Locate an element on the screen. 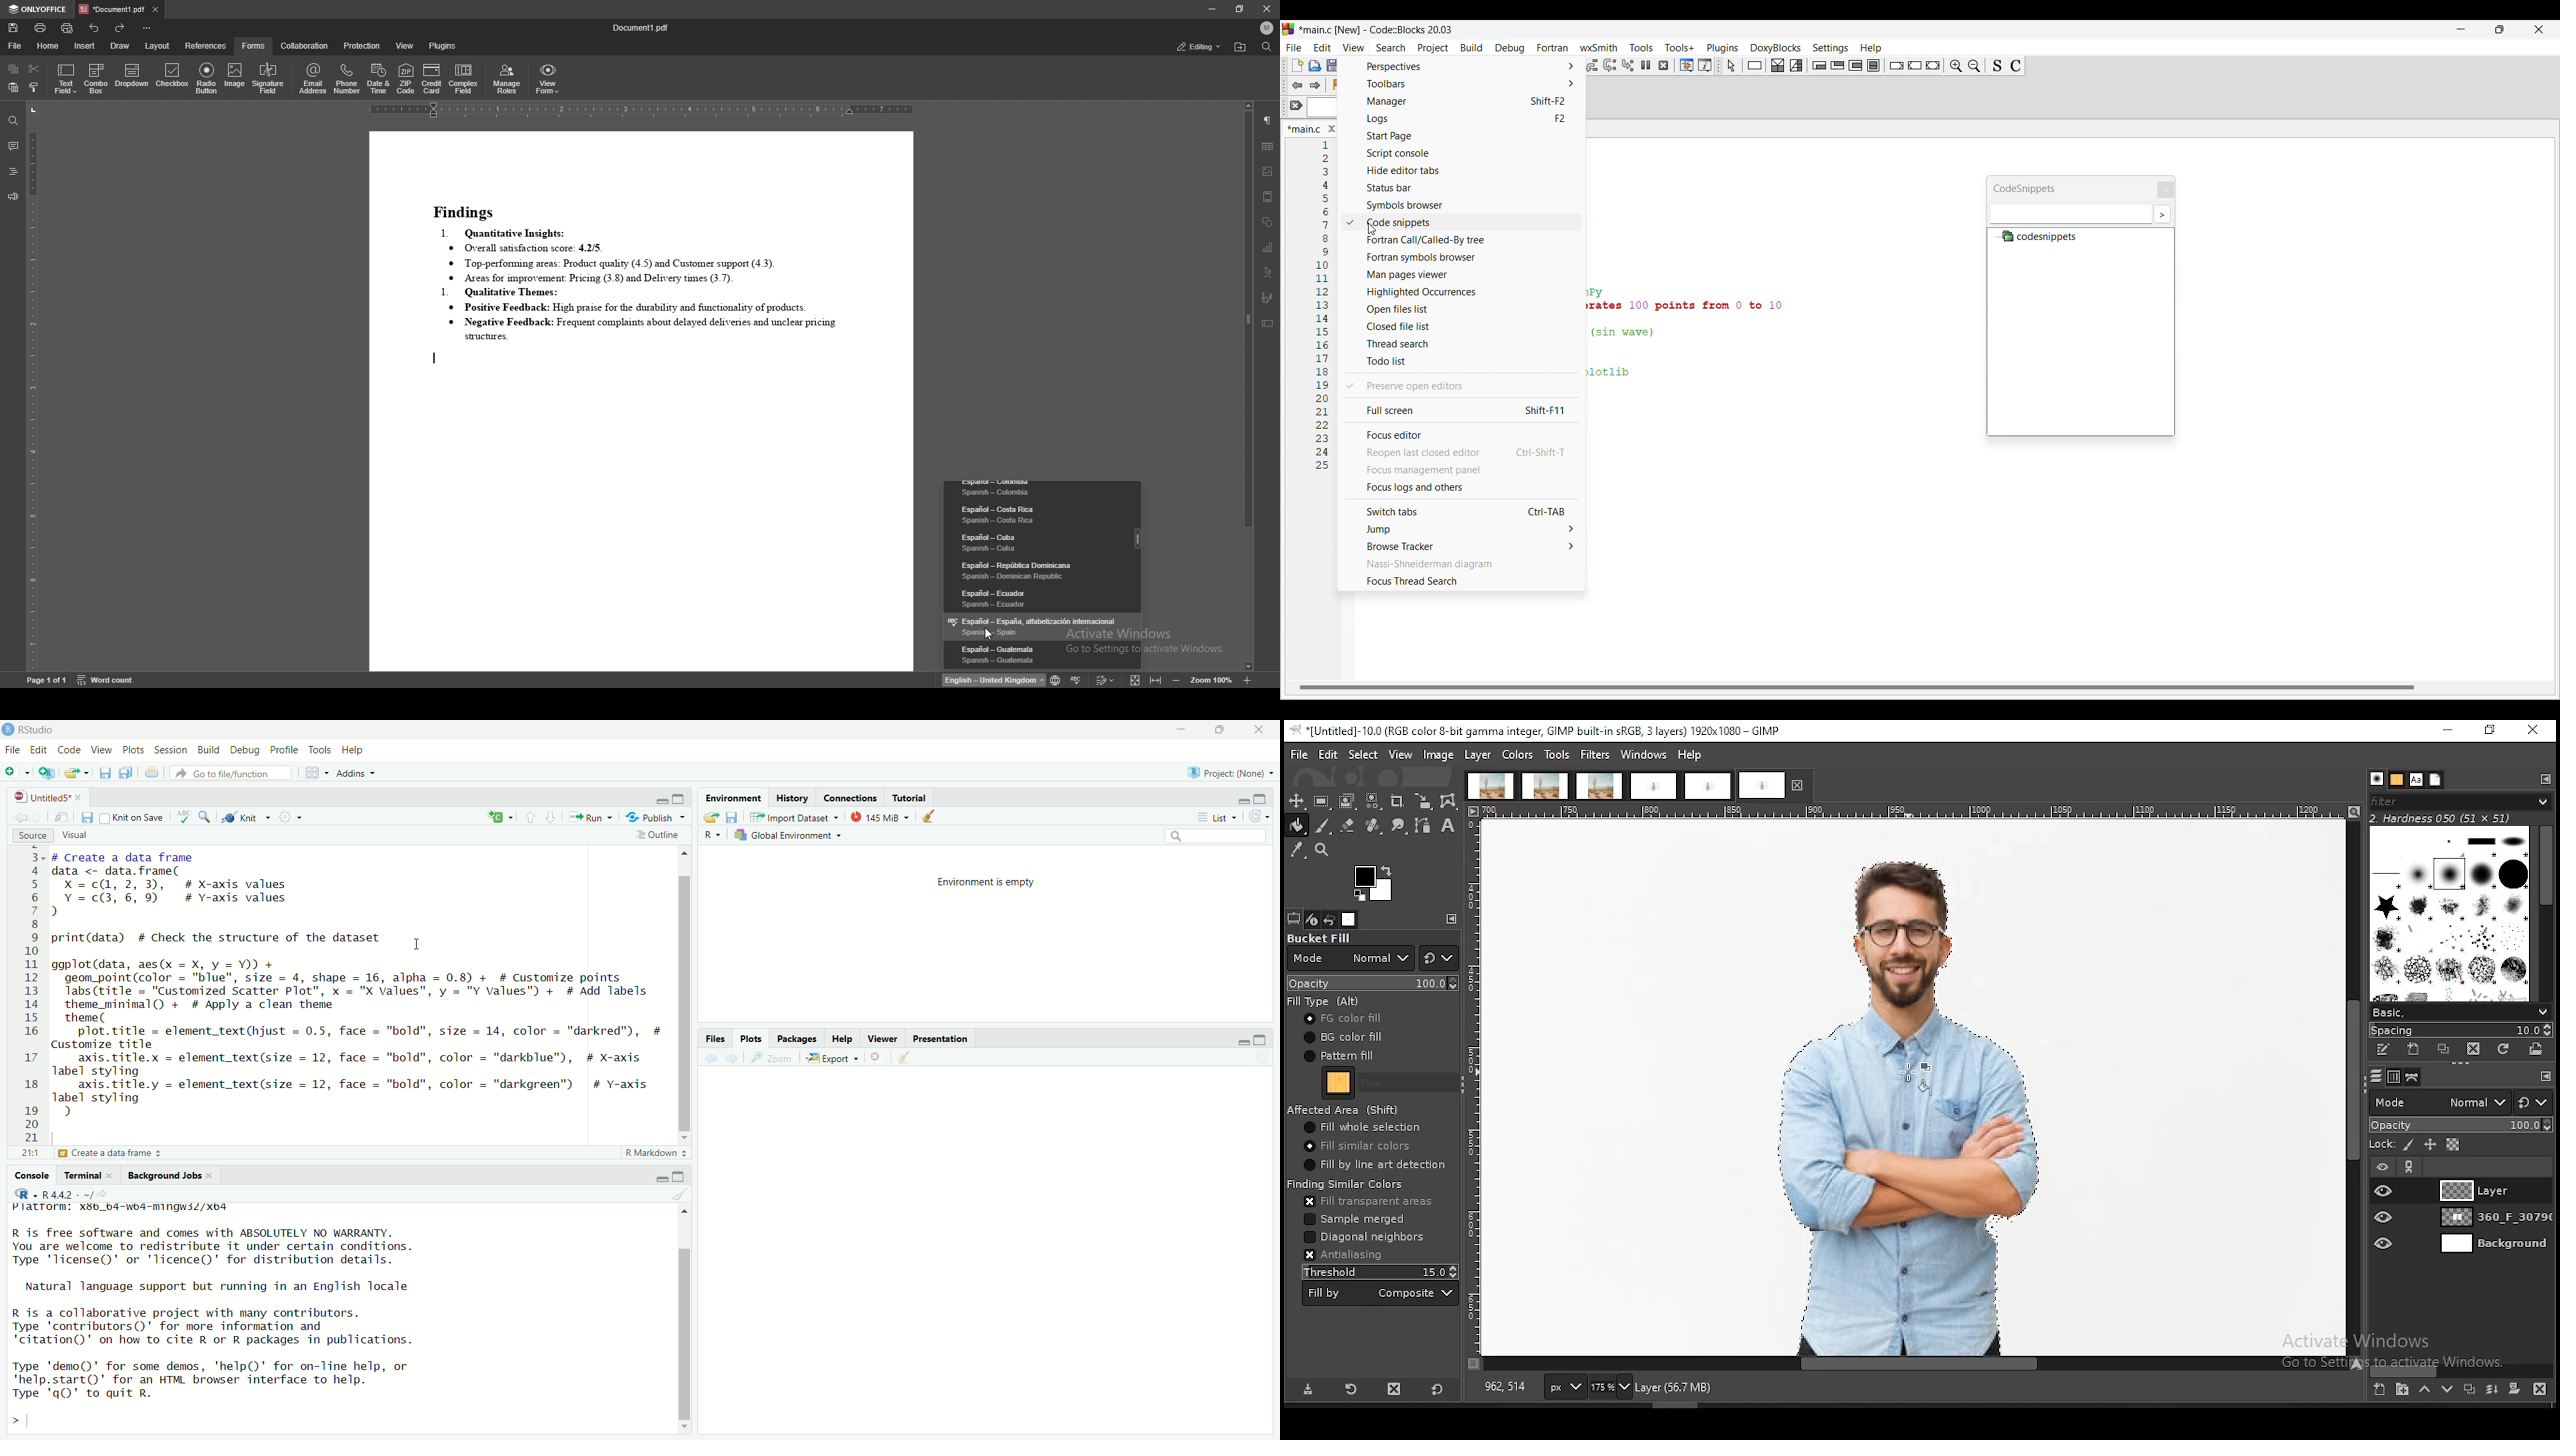 Image resolution: width=2576 pixels, height=1456 pixels. Outline is located at coordinates (657, 837).